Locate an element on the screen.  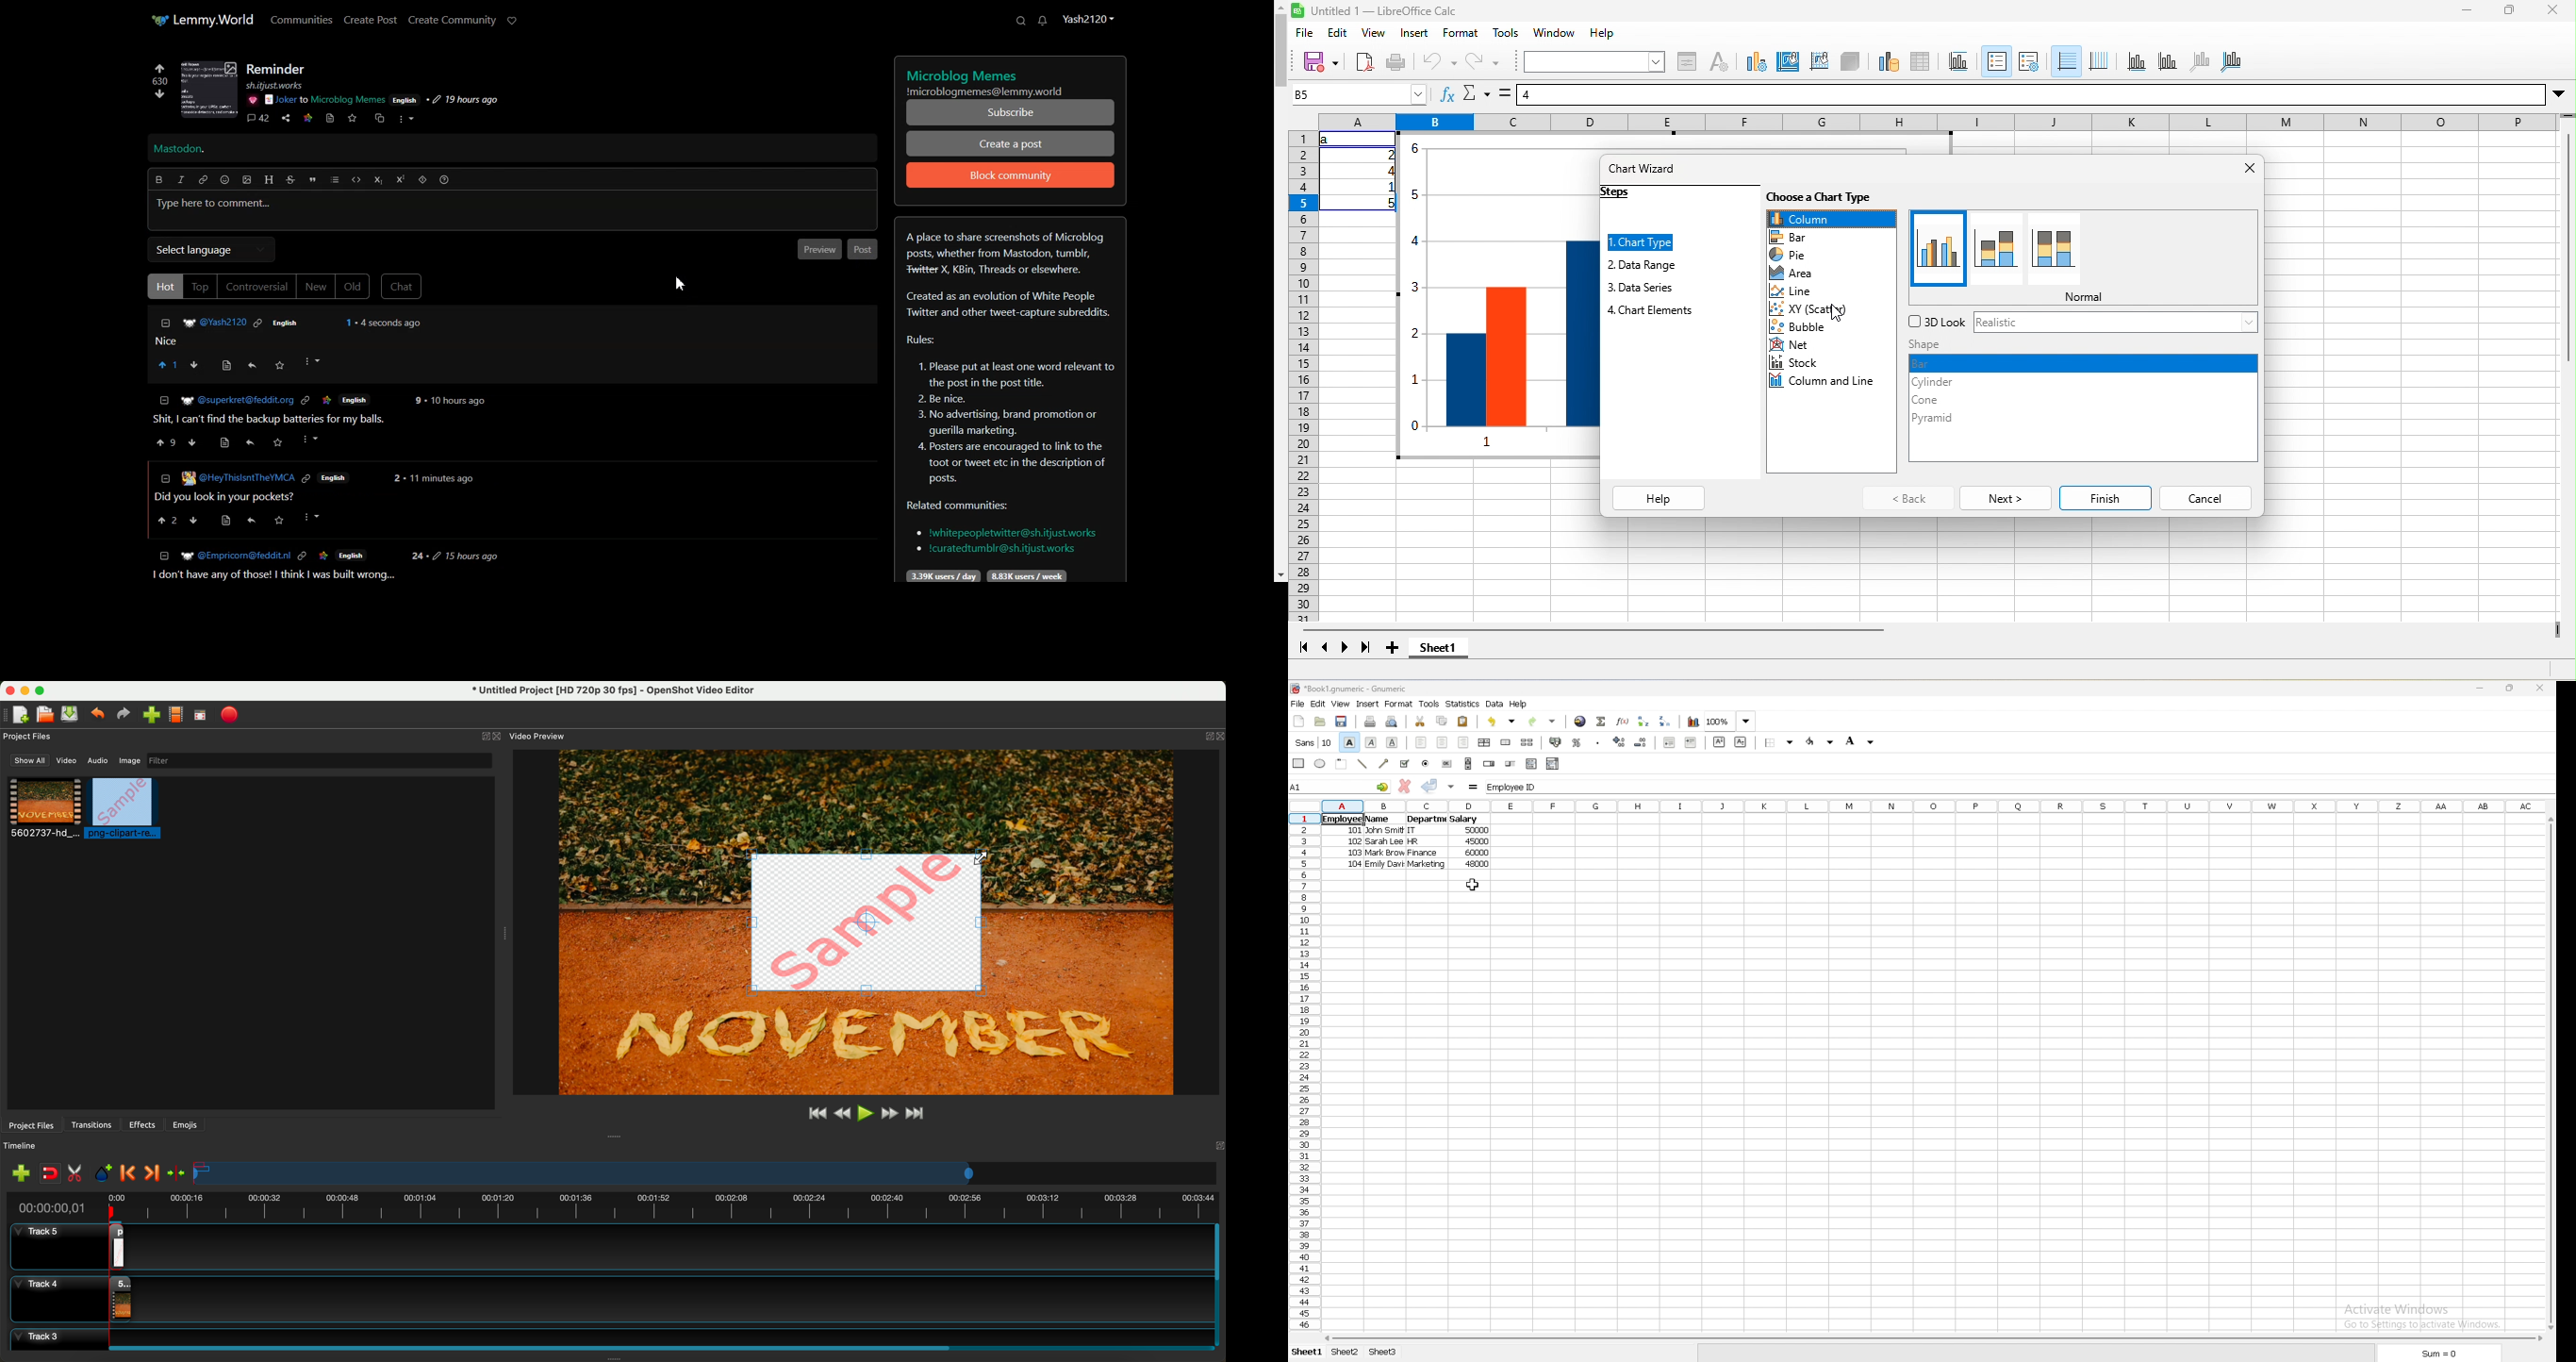
Strikethrough is located at coordinates (291, 180).